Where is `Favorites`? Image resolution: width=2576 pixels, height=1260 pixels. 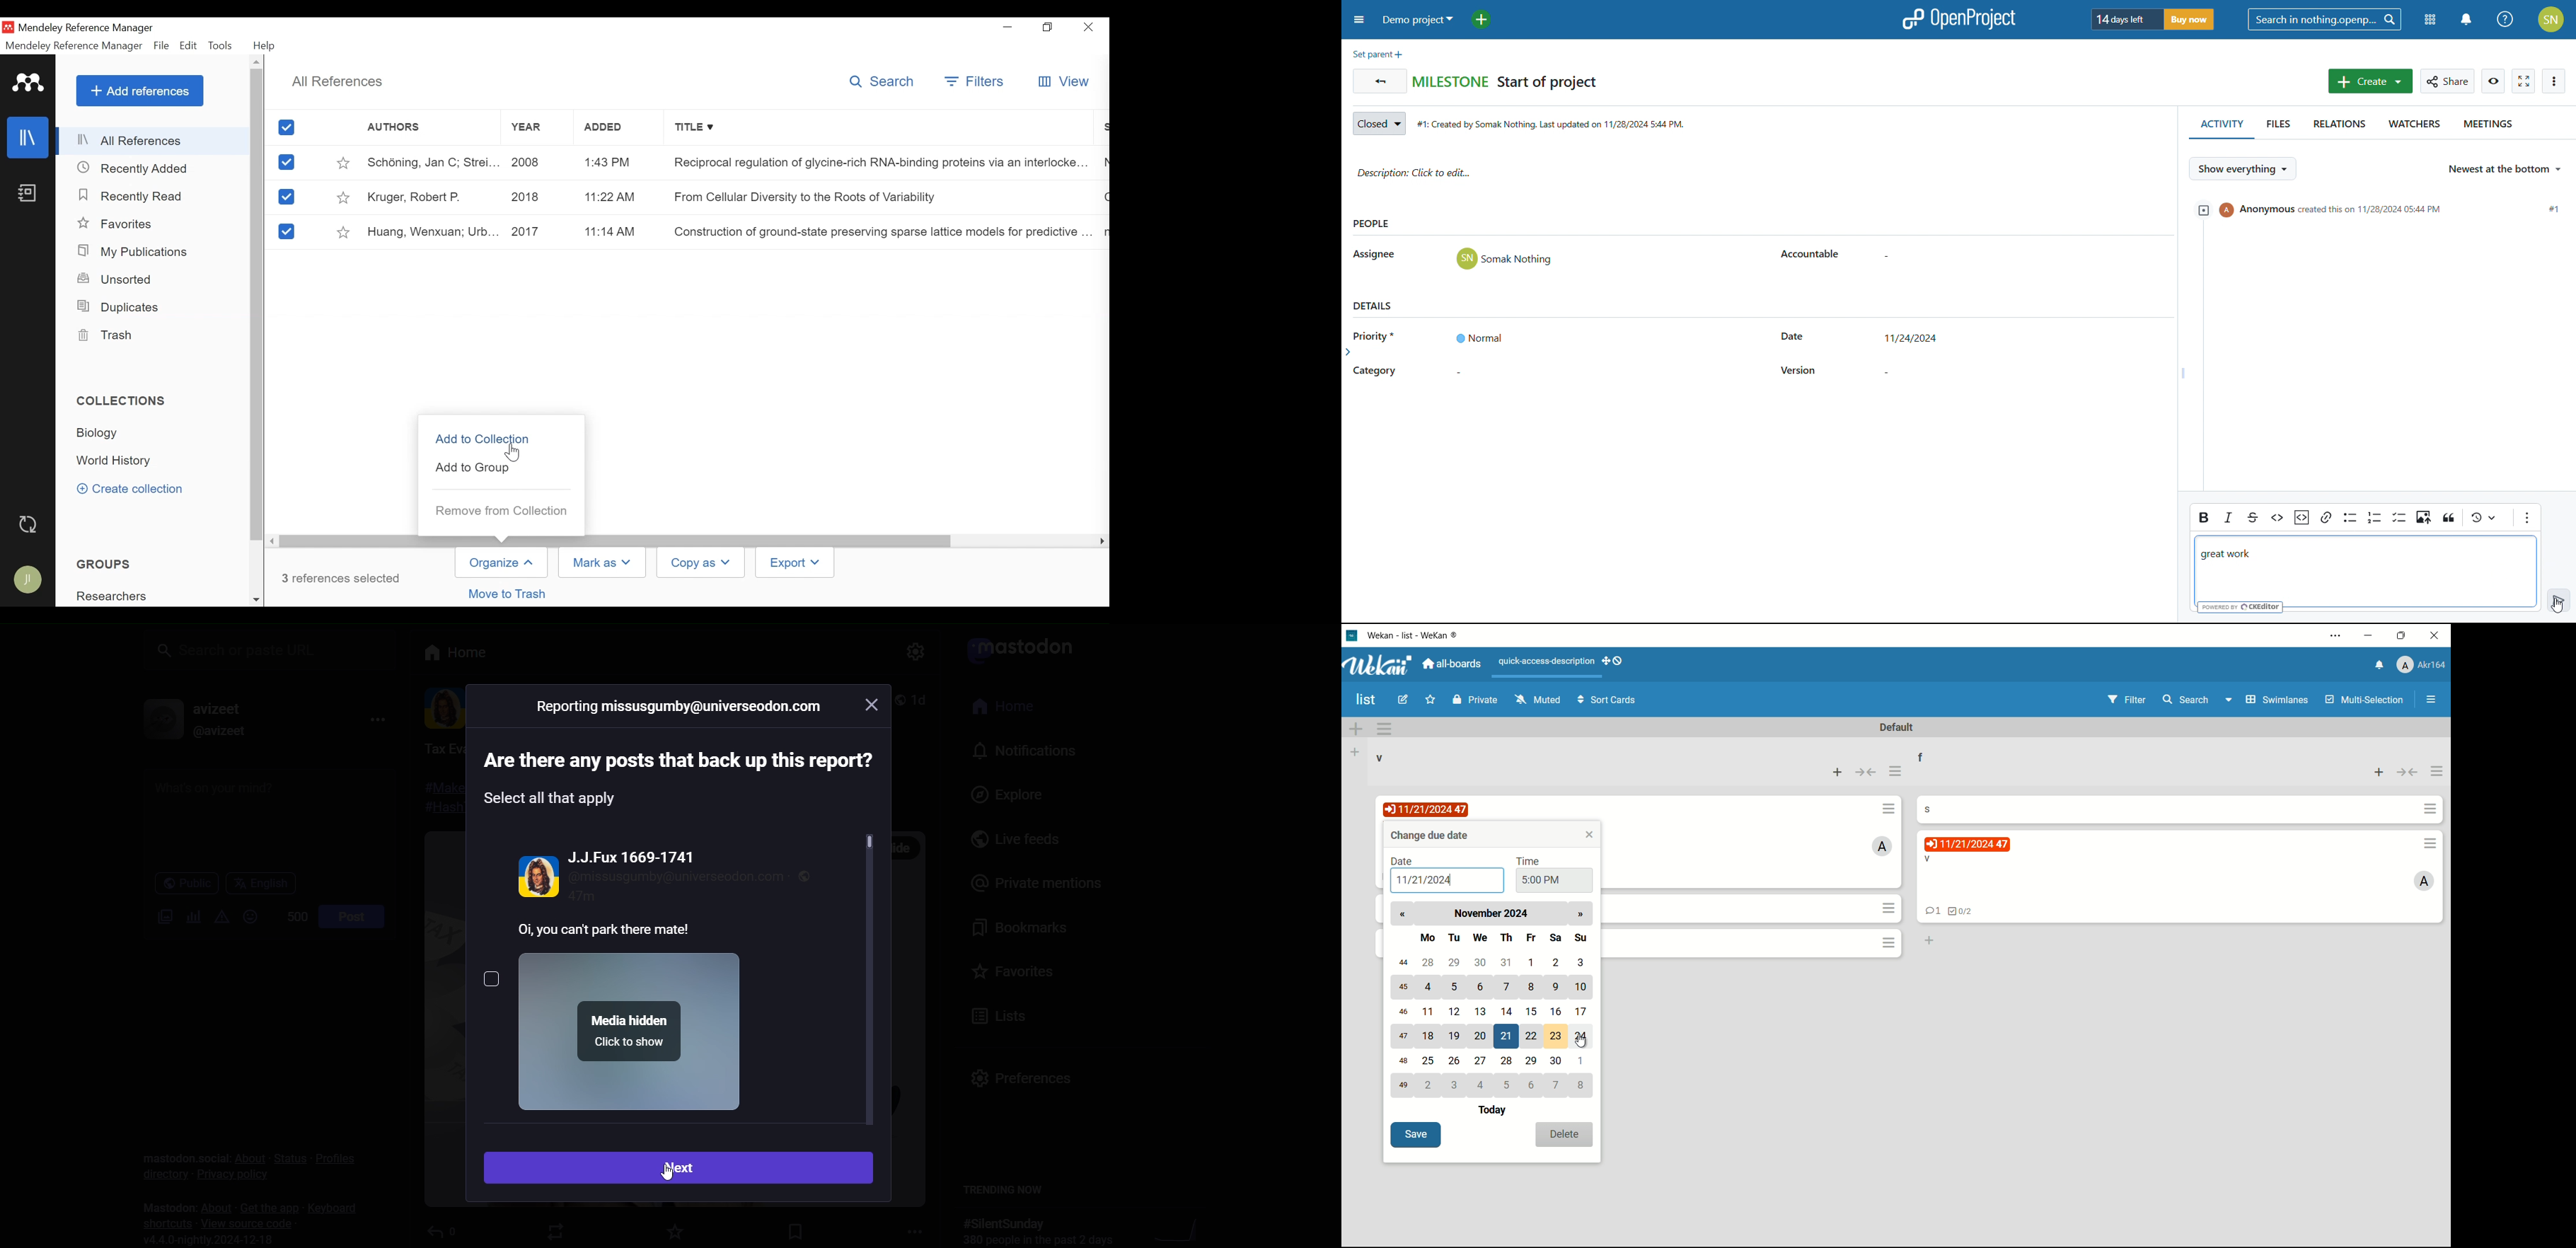 Favorites is located at coordinates (118, 224).